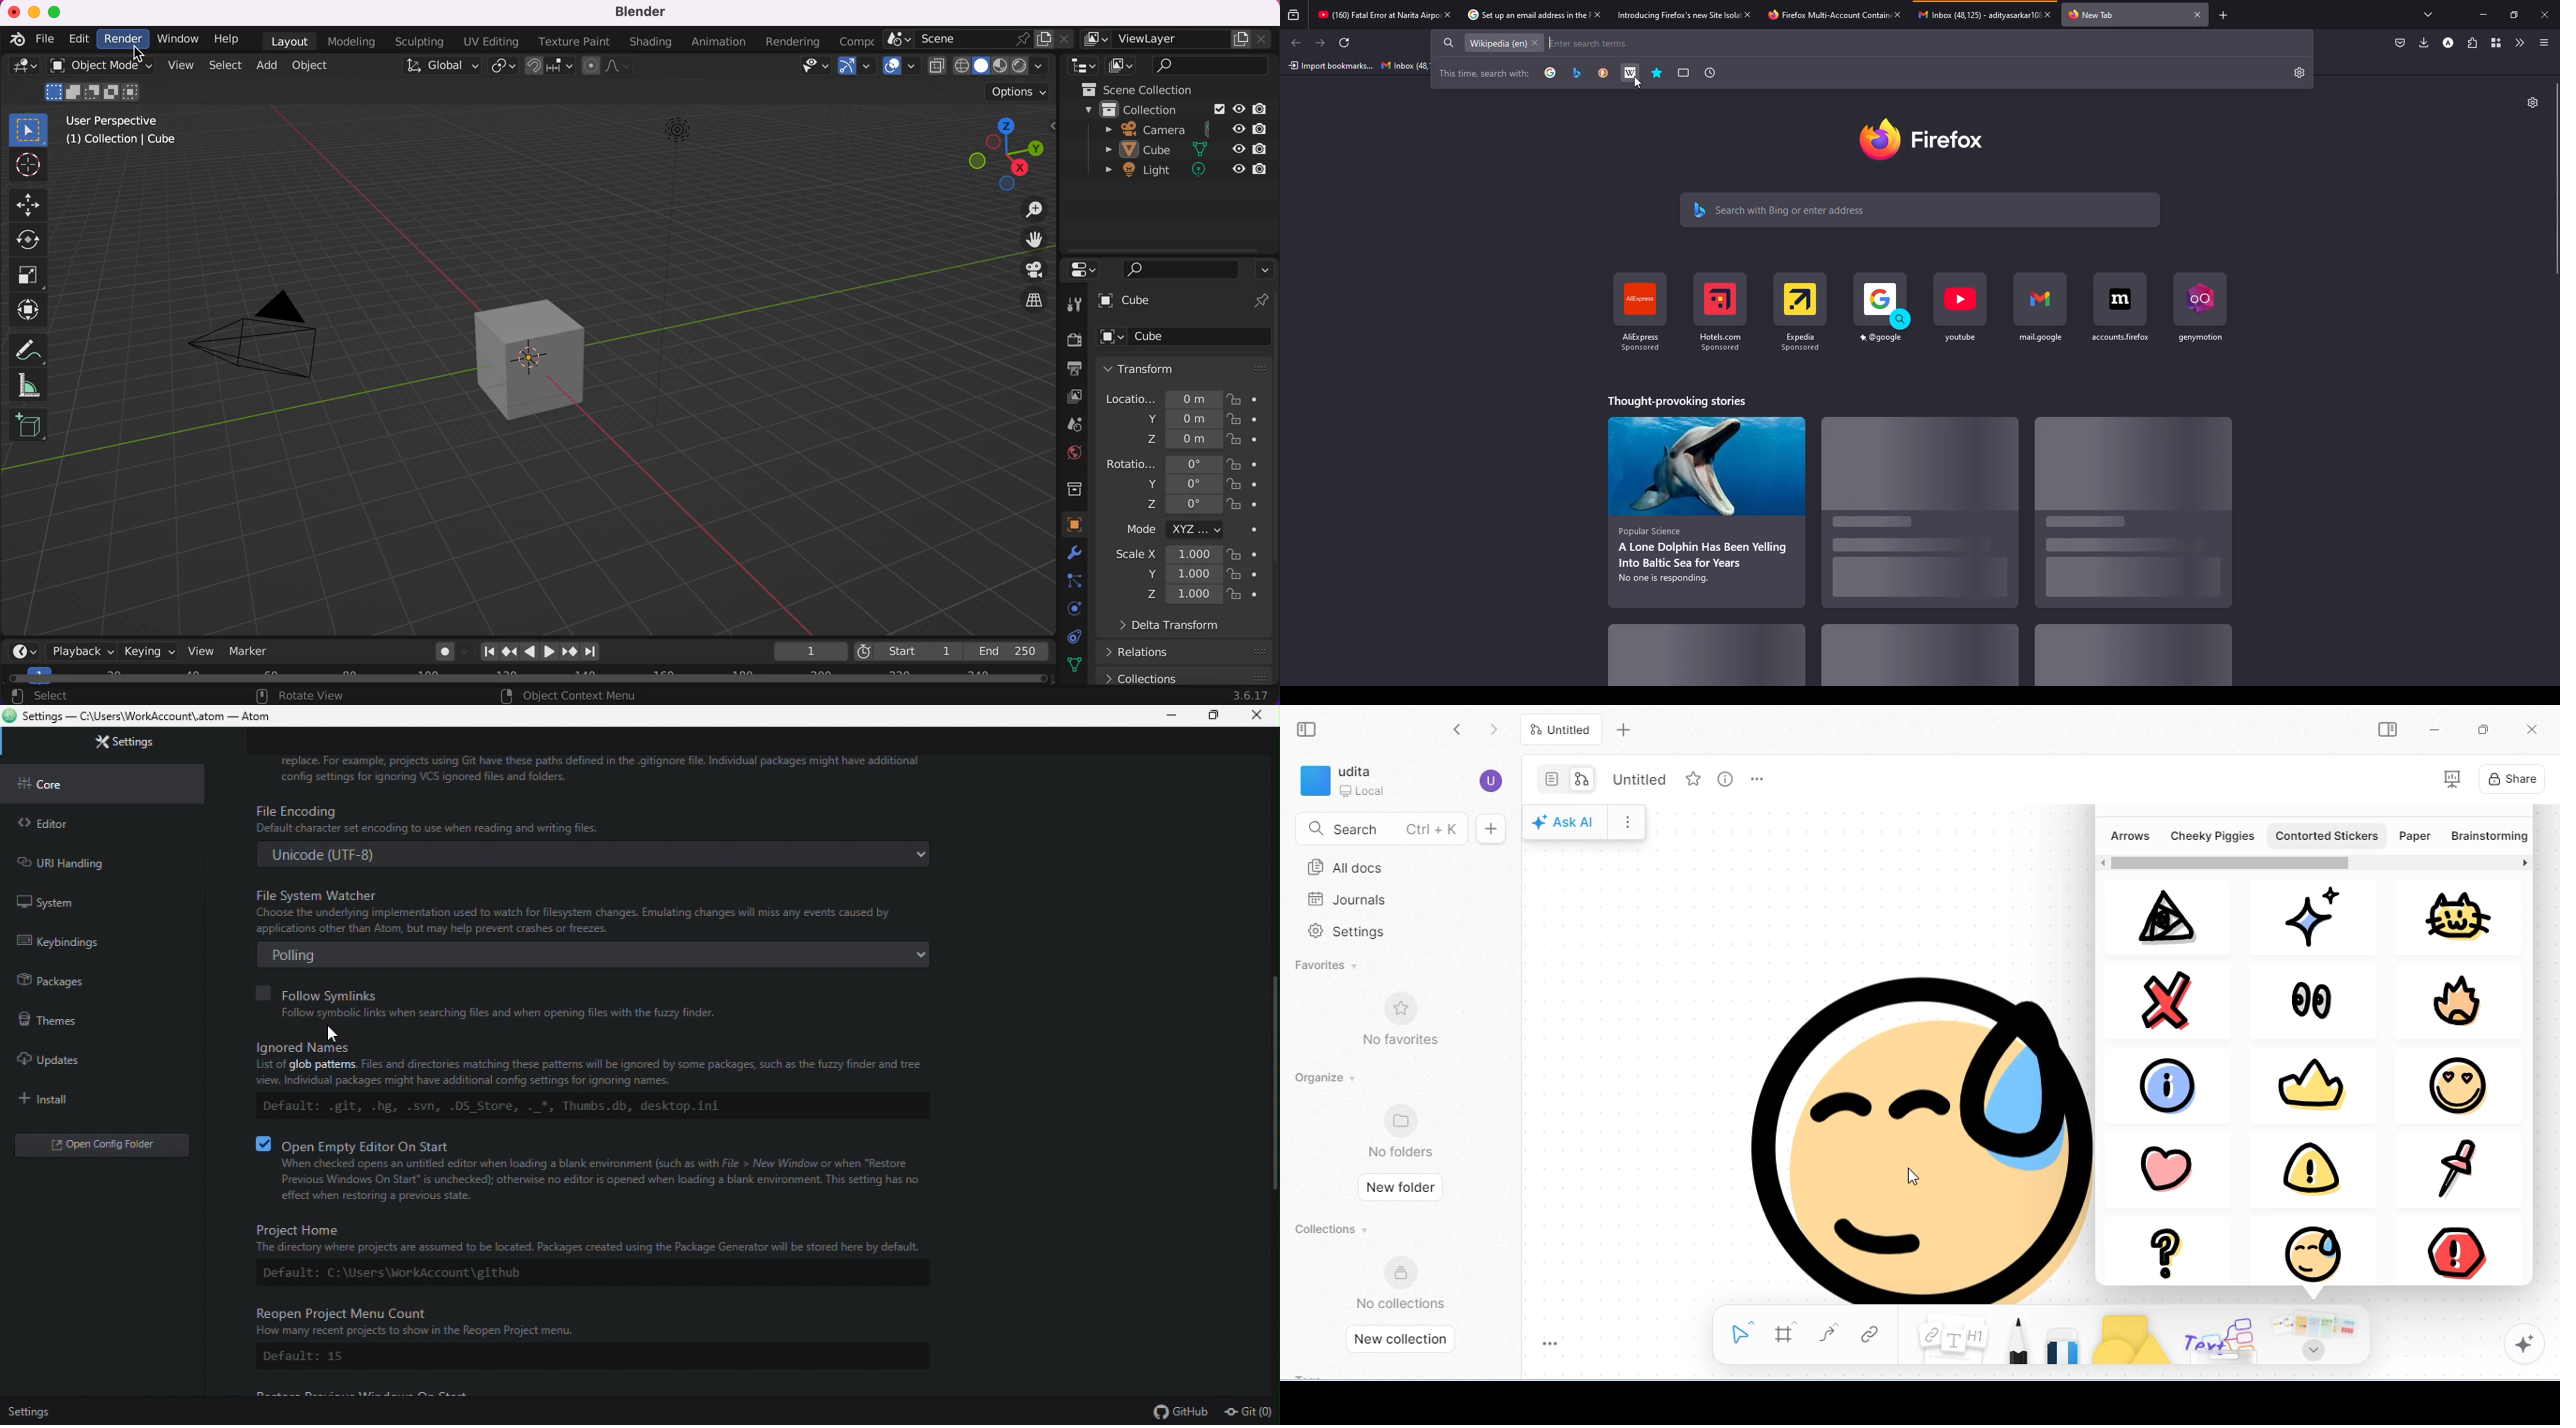 The width and height of the screenshot is (2576, 1428). What do you see at coordinates (2136, 515) in the screenshot?
I see `stories` at bounding box center [2136, 515].